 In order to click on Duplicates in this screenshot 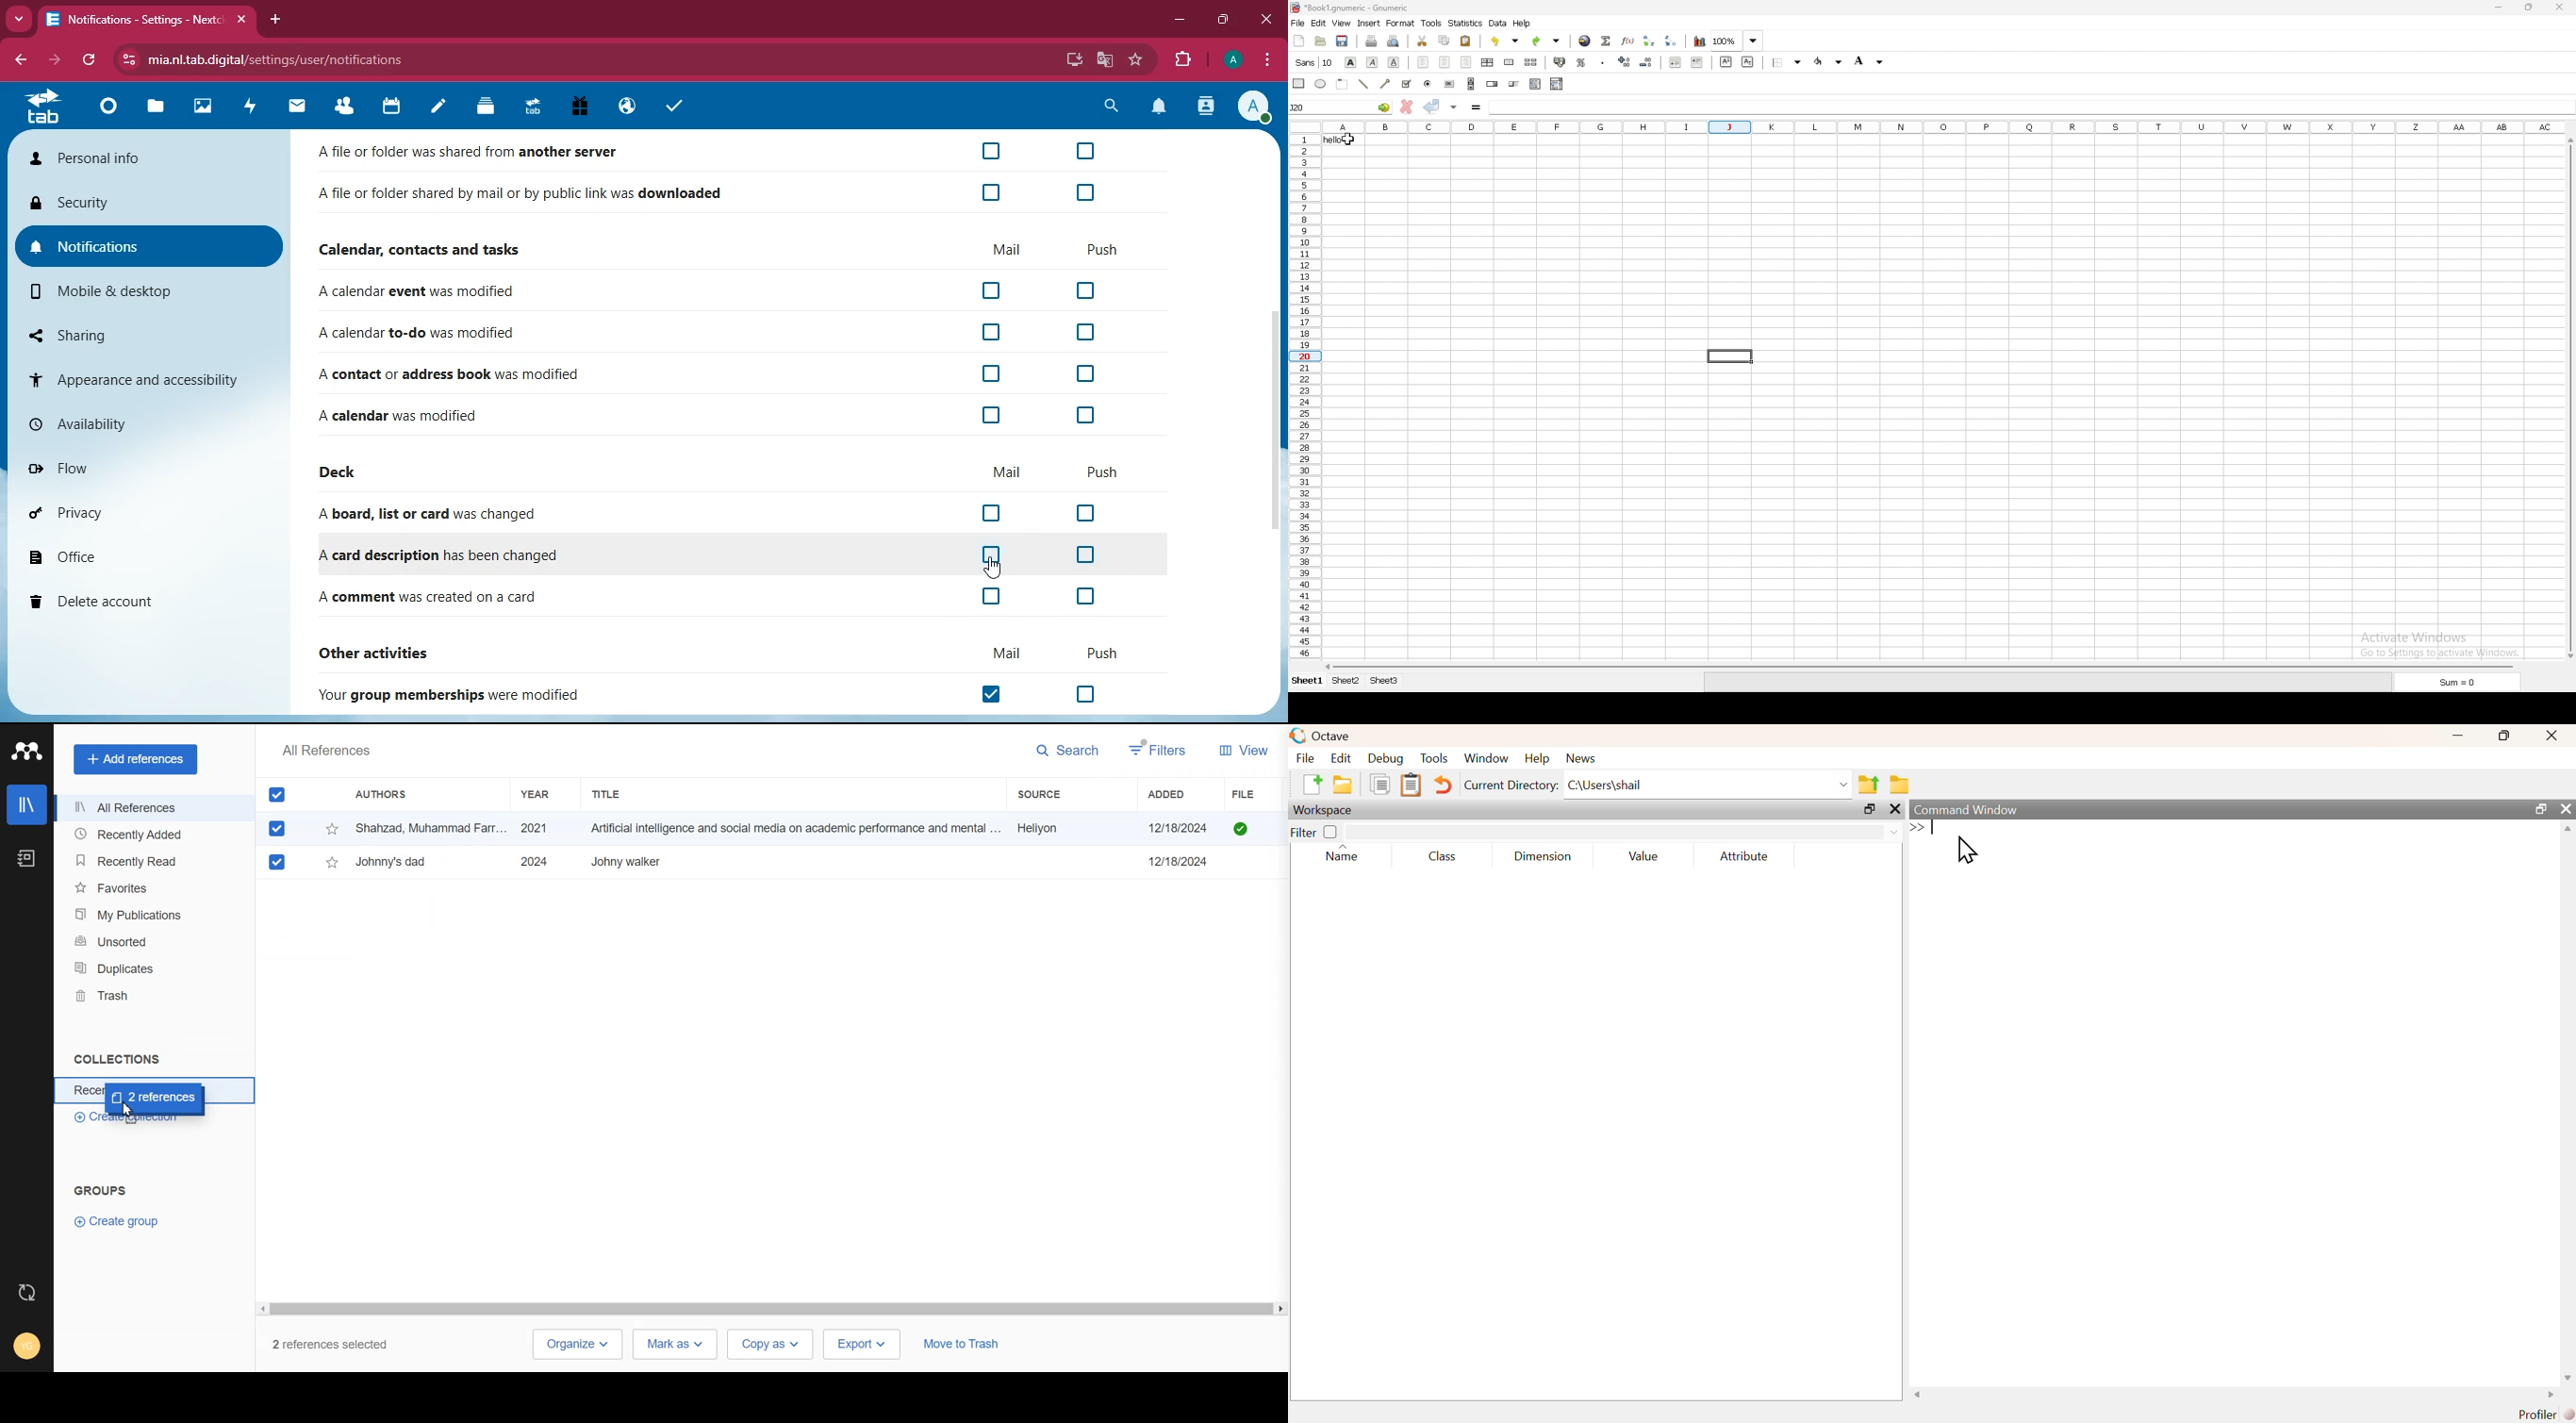, I will do `click(150, 968)`.